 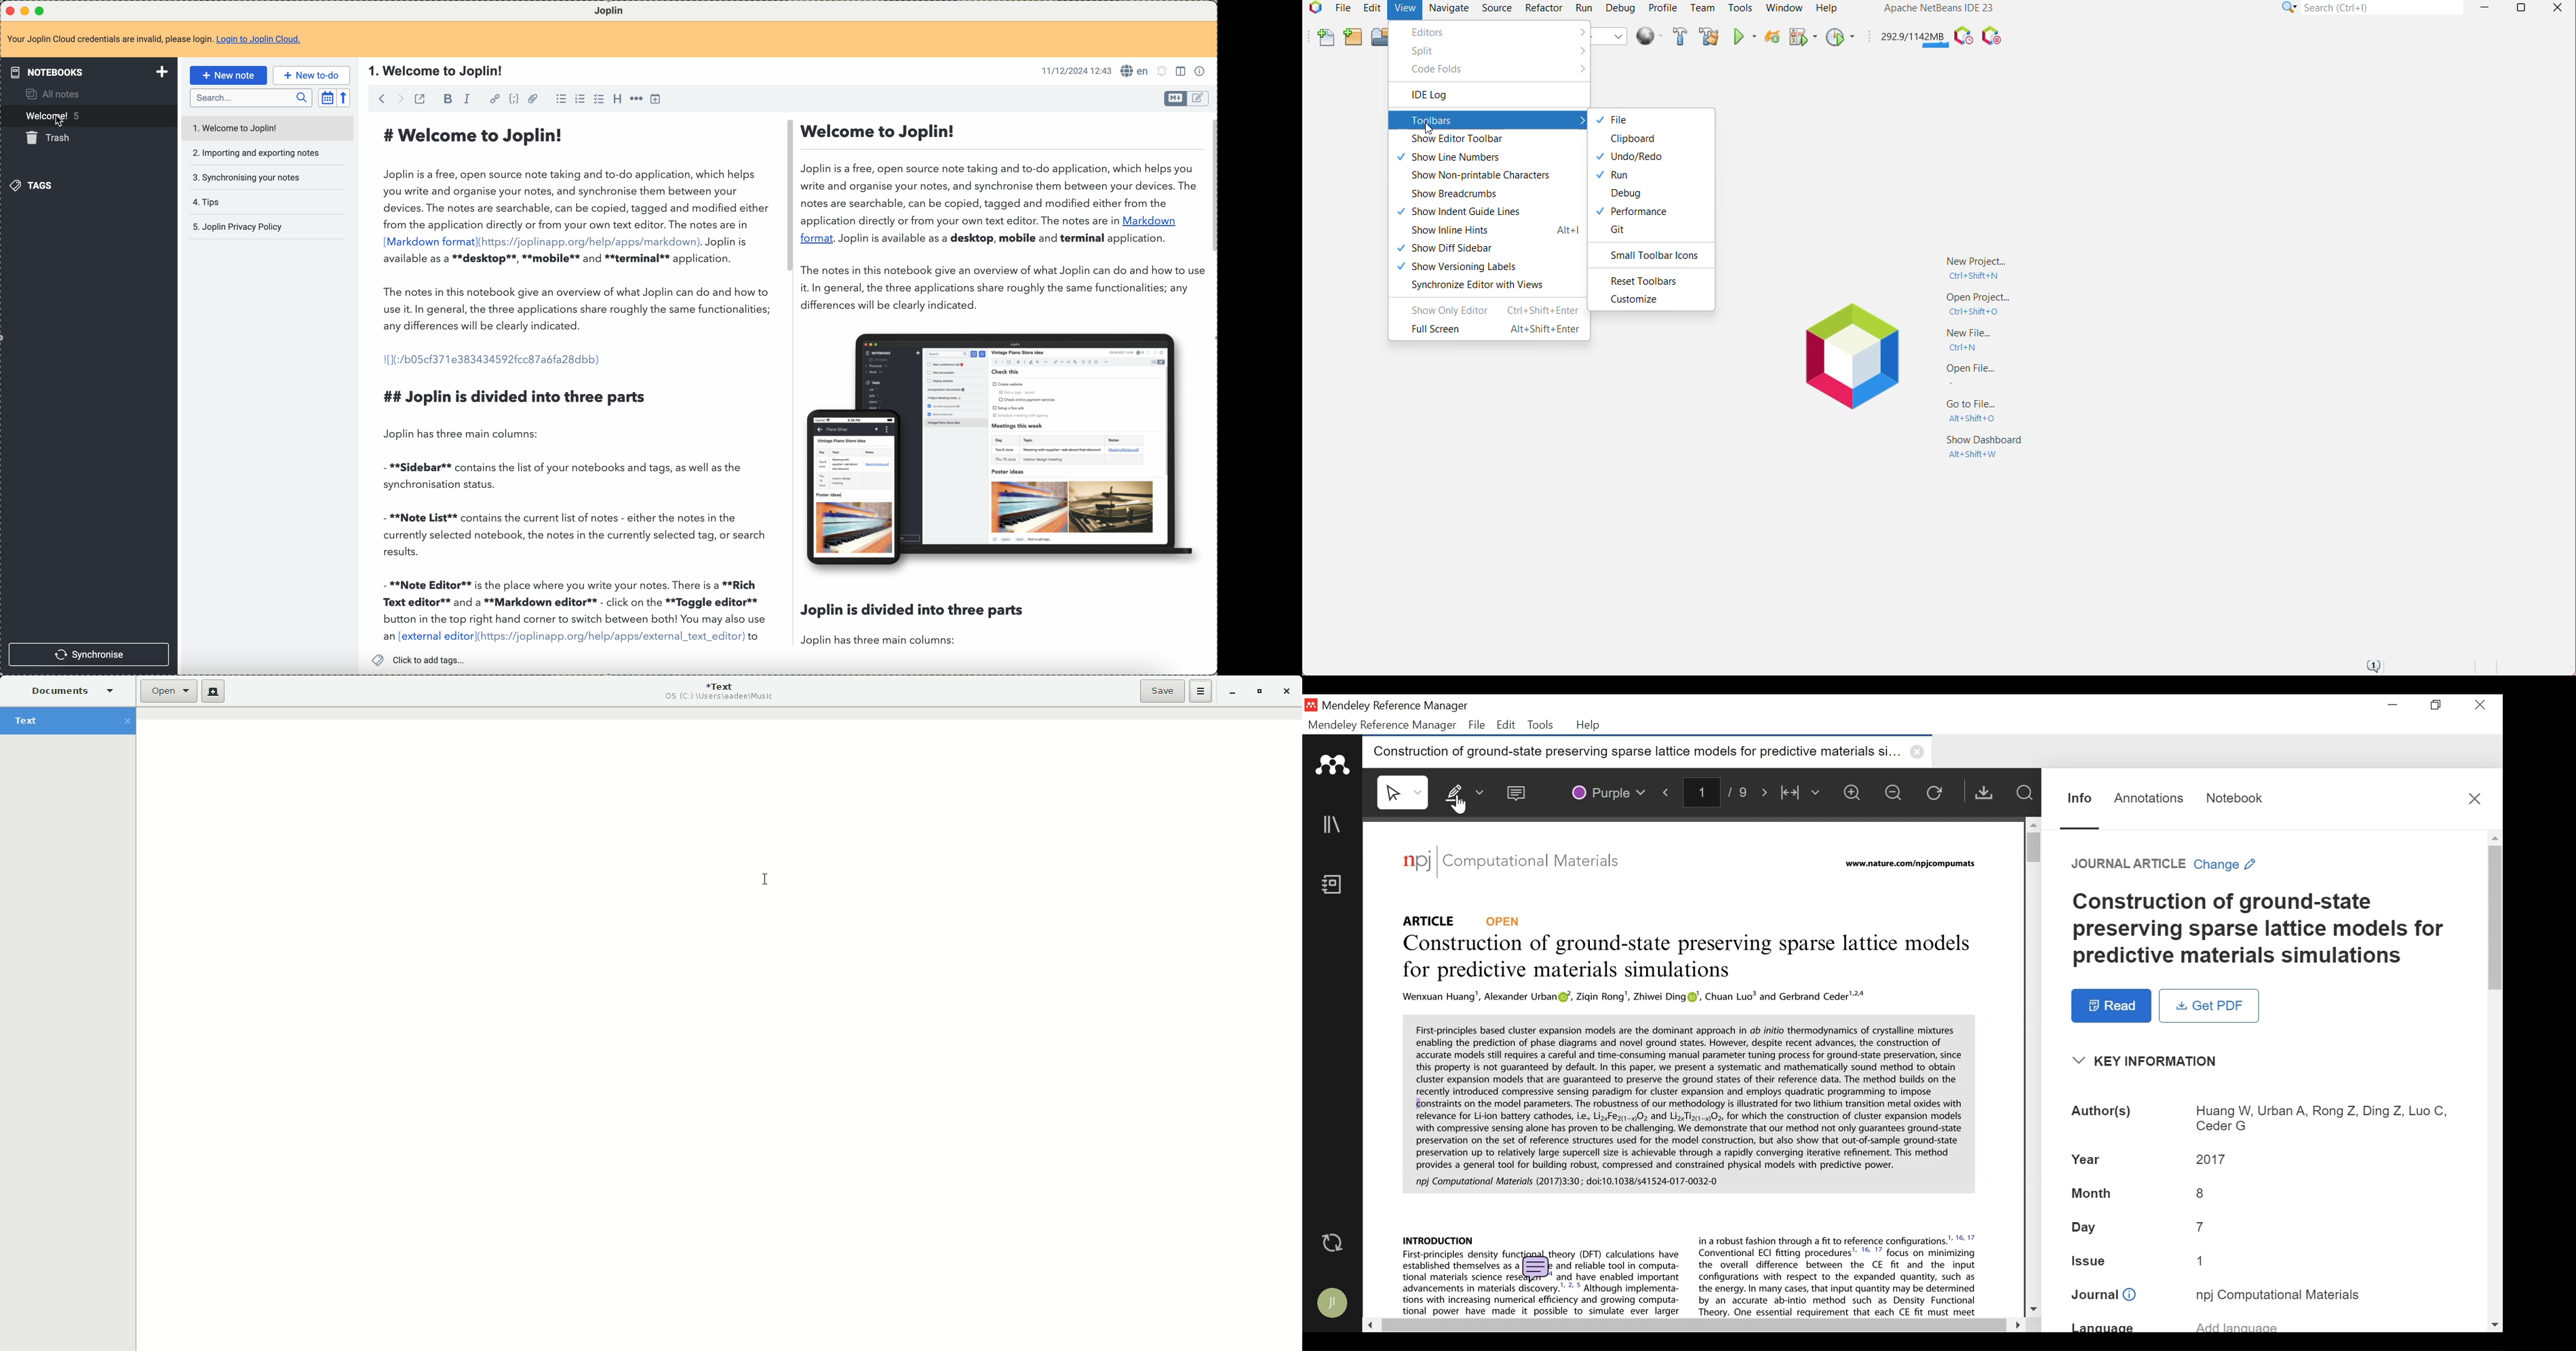 What do you see at coordinates (913, 623) in the screenshot?
I see `Joplin is divided into three parts Joplin has three main columns:` at bounding box center [913, 623].